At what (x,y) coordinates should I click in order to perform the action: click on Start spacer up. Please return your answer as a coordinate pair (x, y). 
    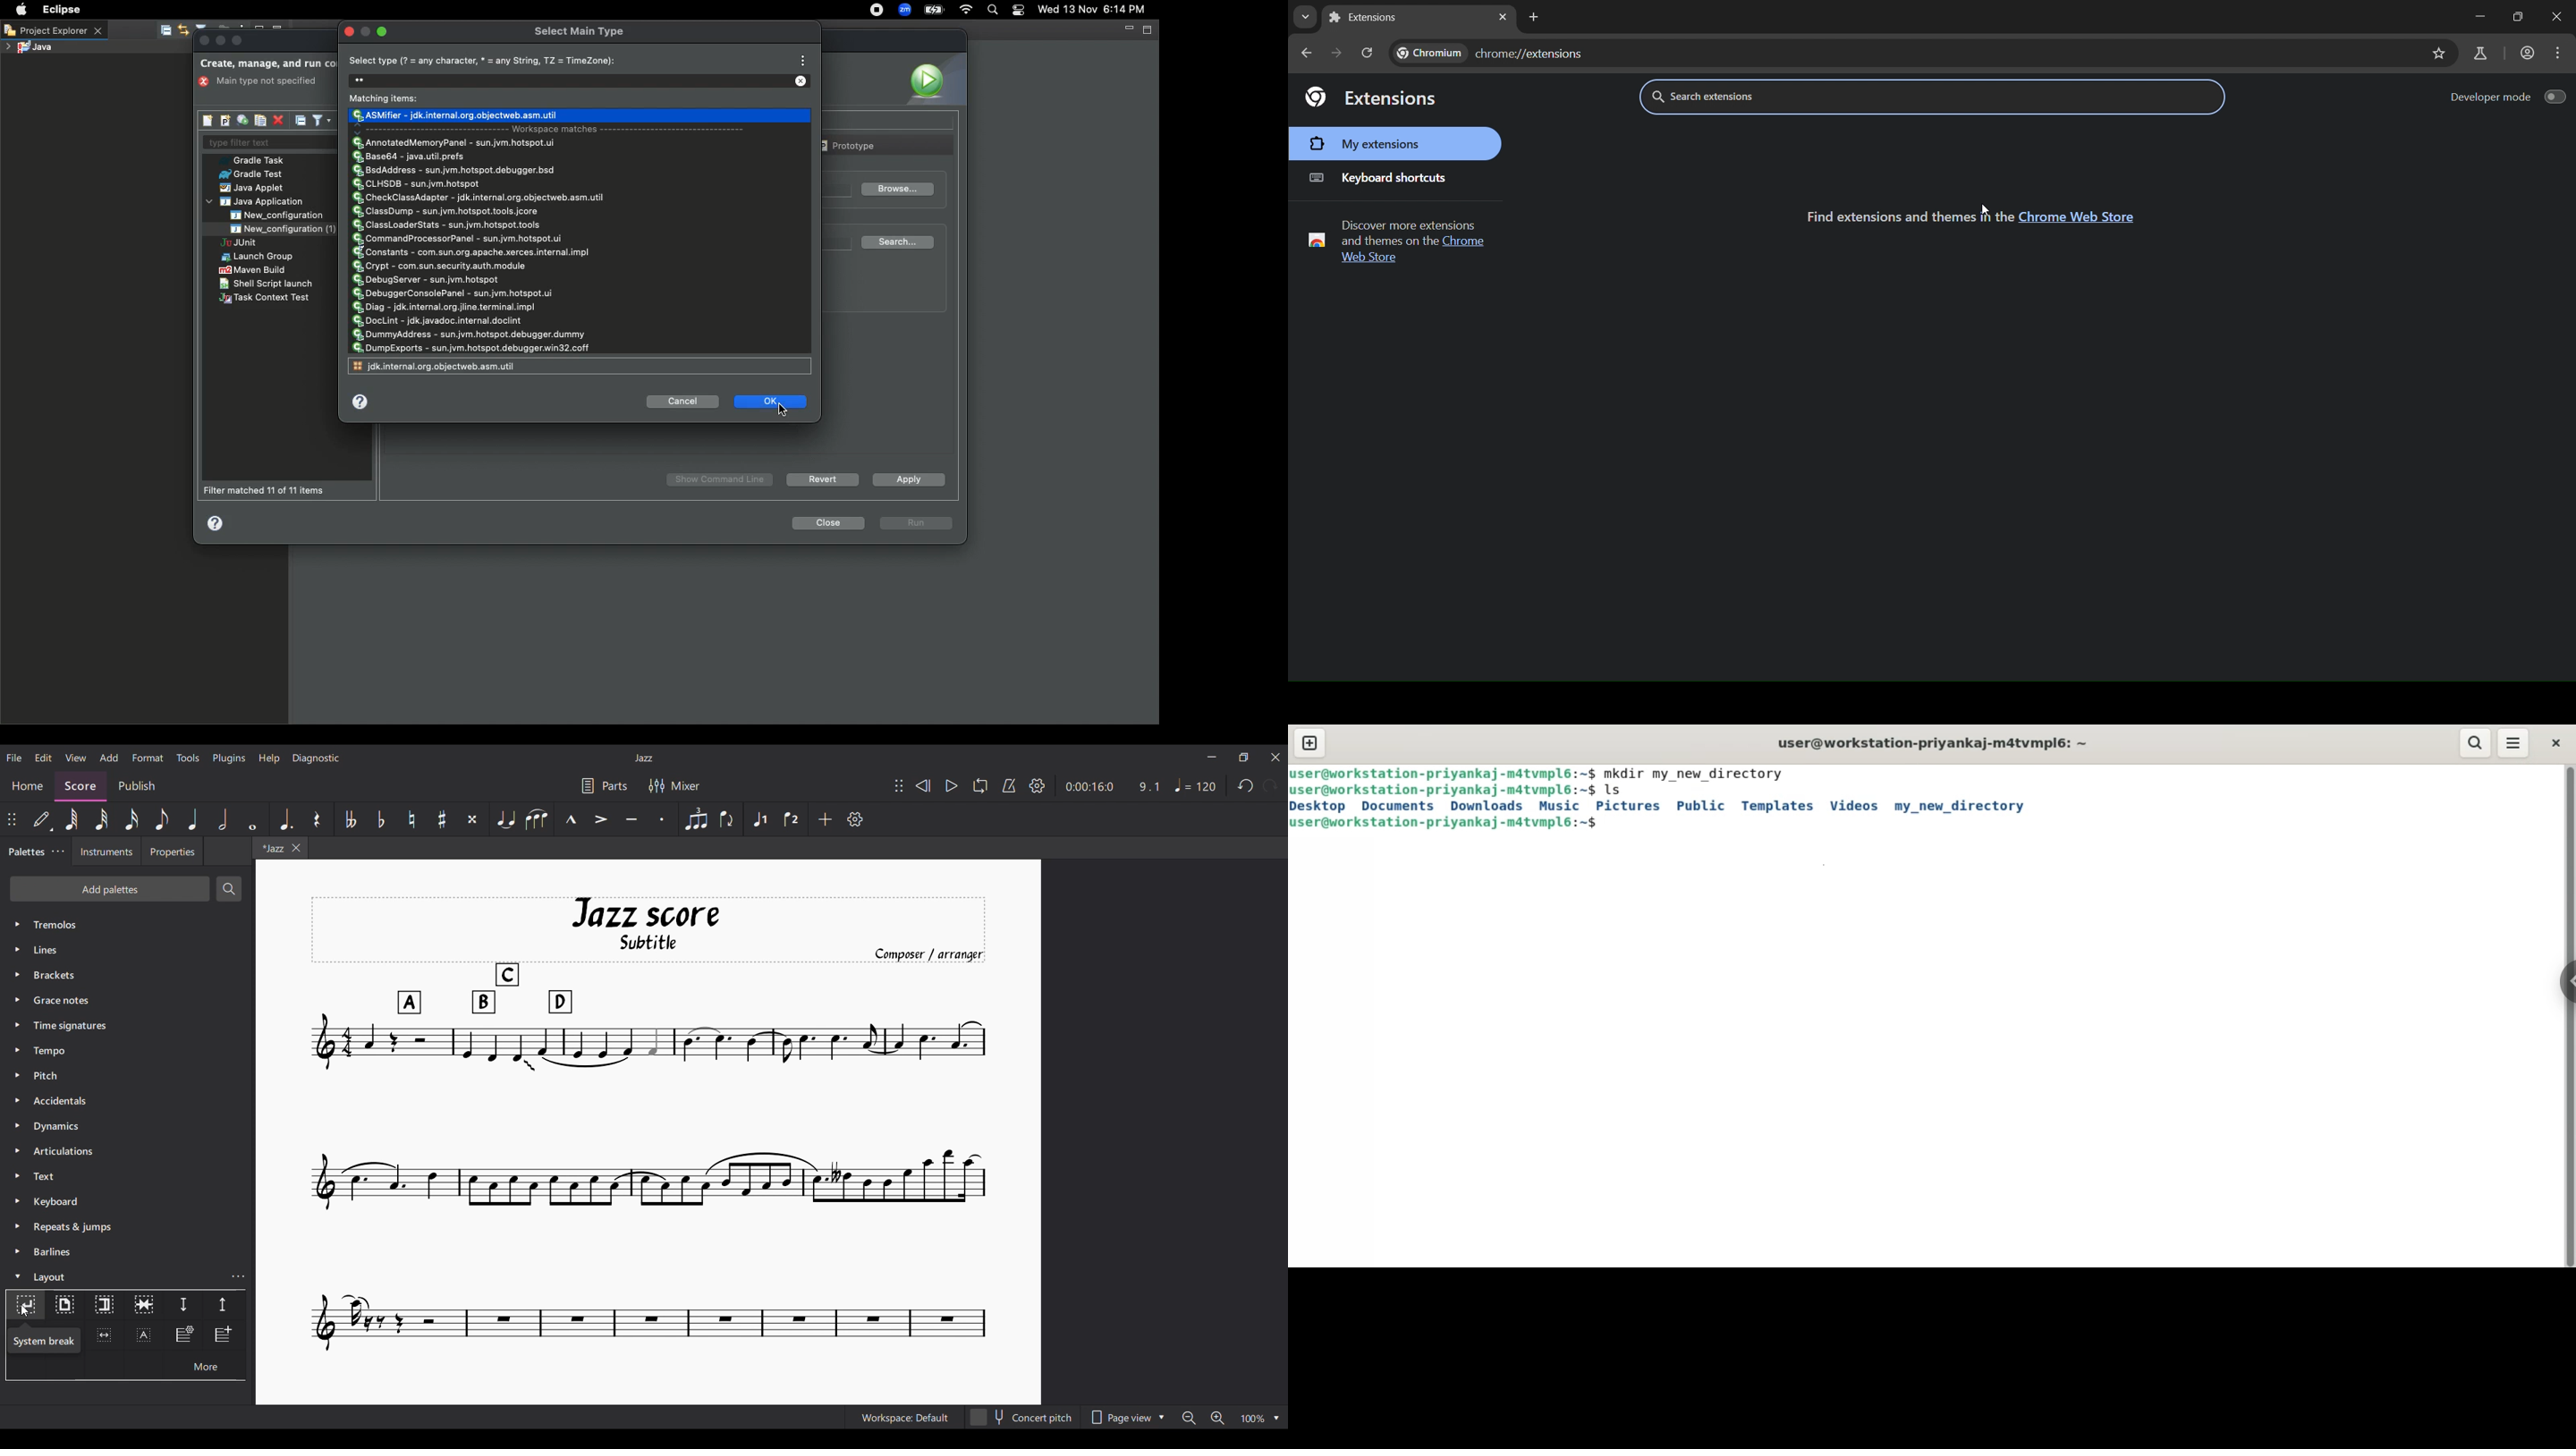
    Looking at the image, I should click on (224, 1305).